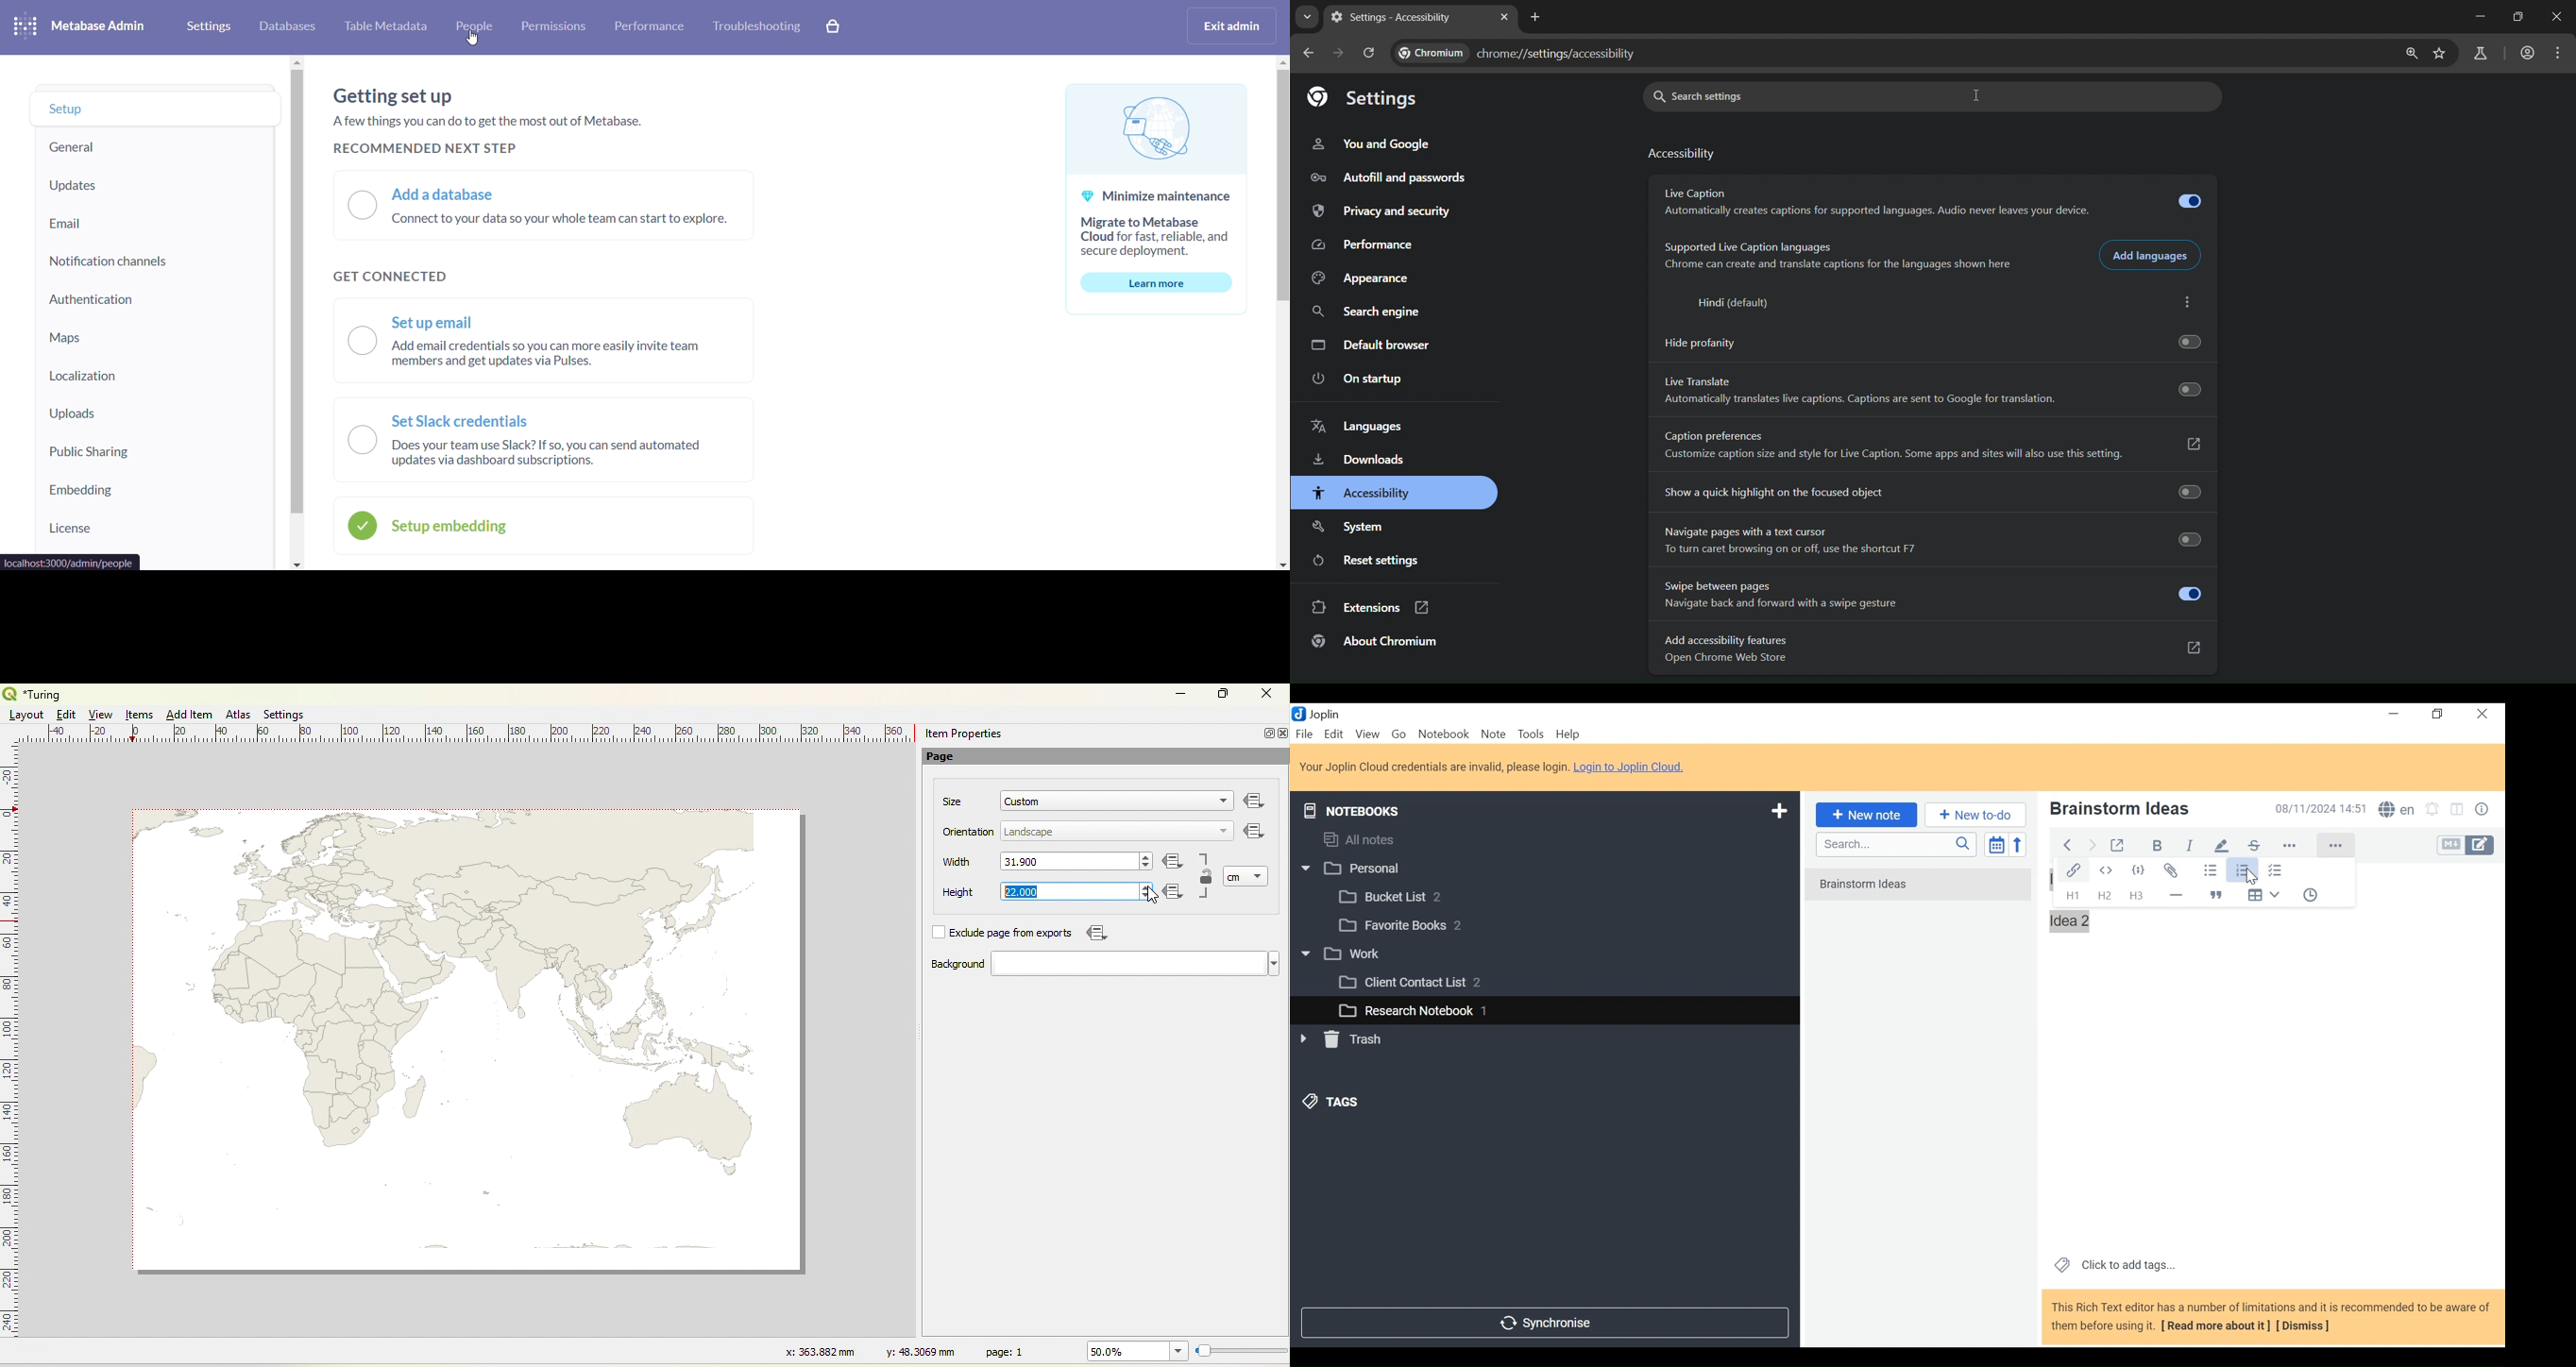 The width and height of the screenshot is (2576, 1372). Describe the element at coordinates (1429, 985) in the screenshot. I see `[3 Client Contact List 2` at that location.